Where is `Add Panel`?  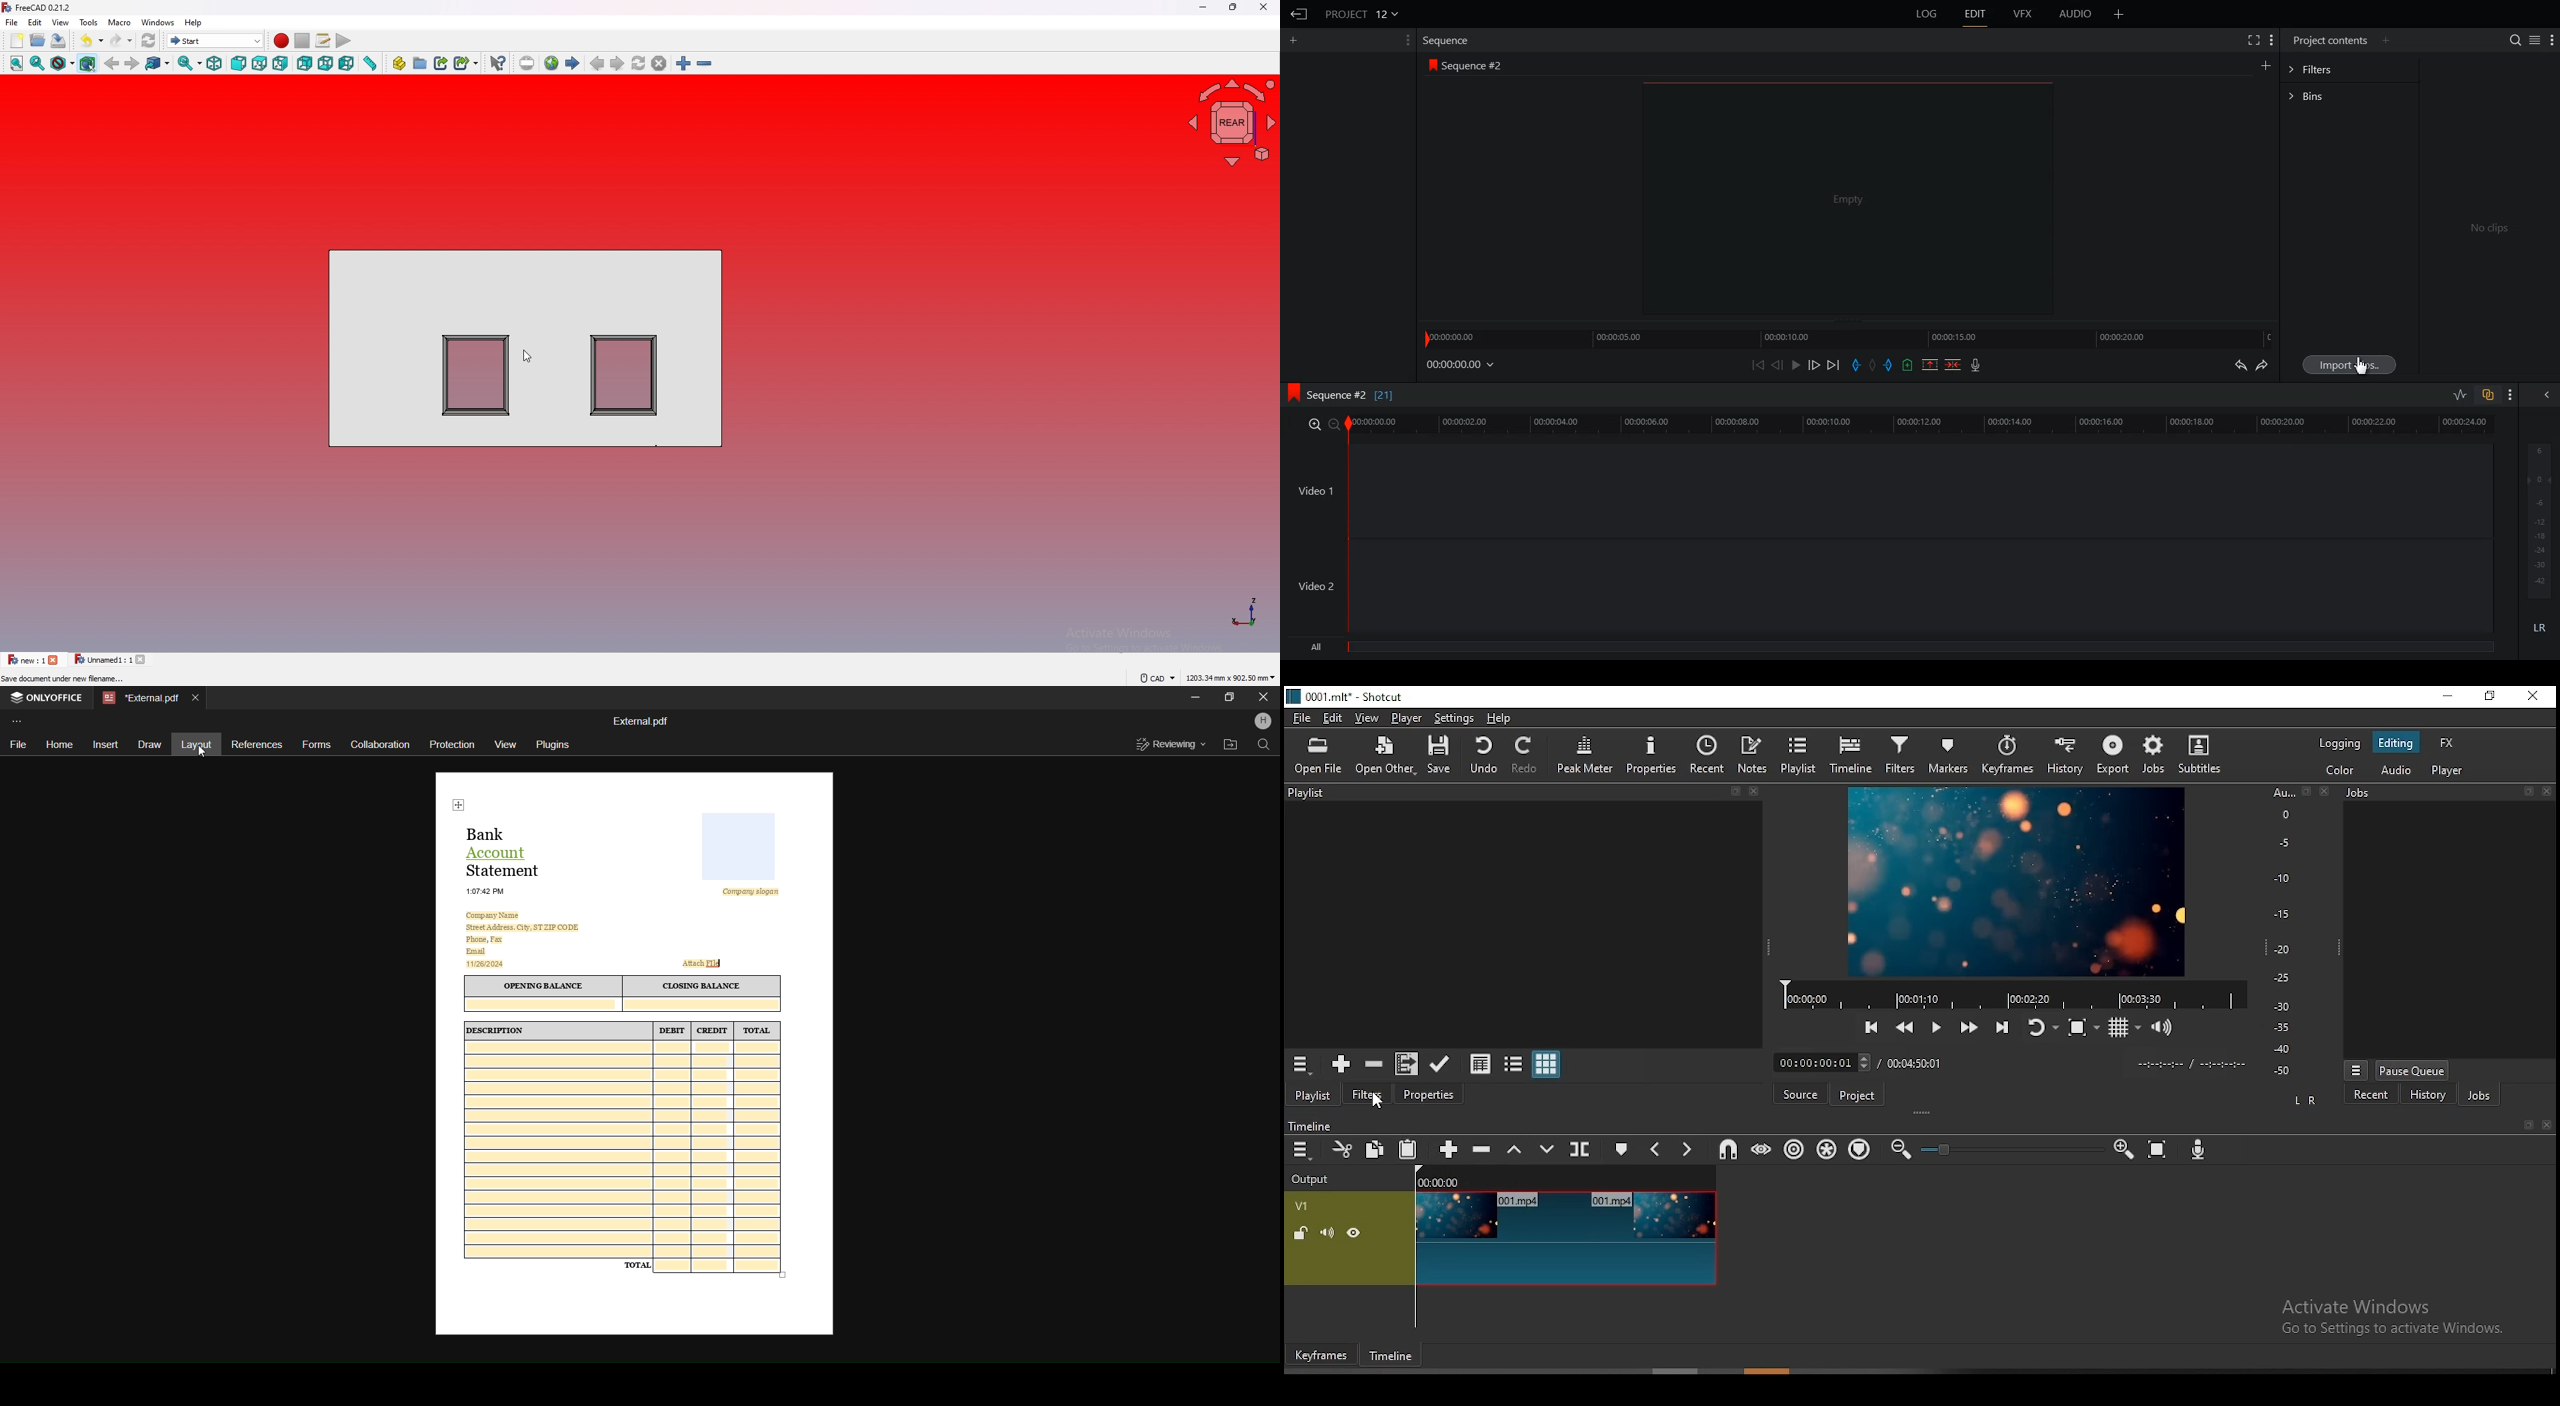 Add Panel is located at coordinates (1296, 39).